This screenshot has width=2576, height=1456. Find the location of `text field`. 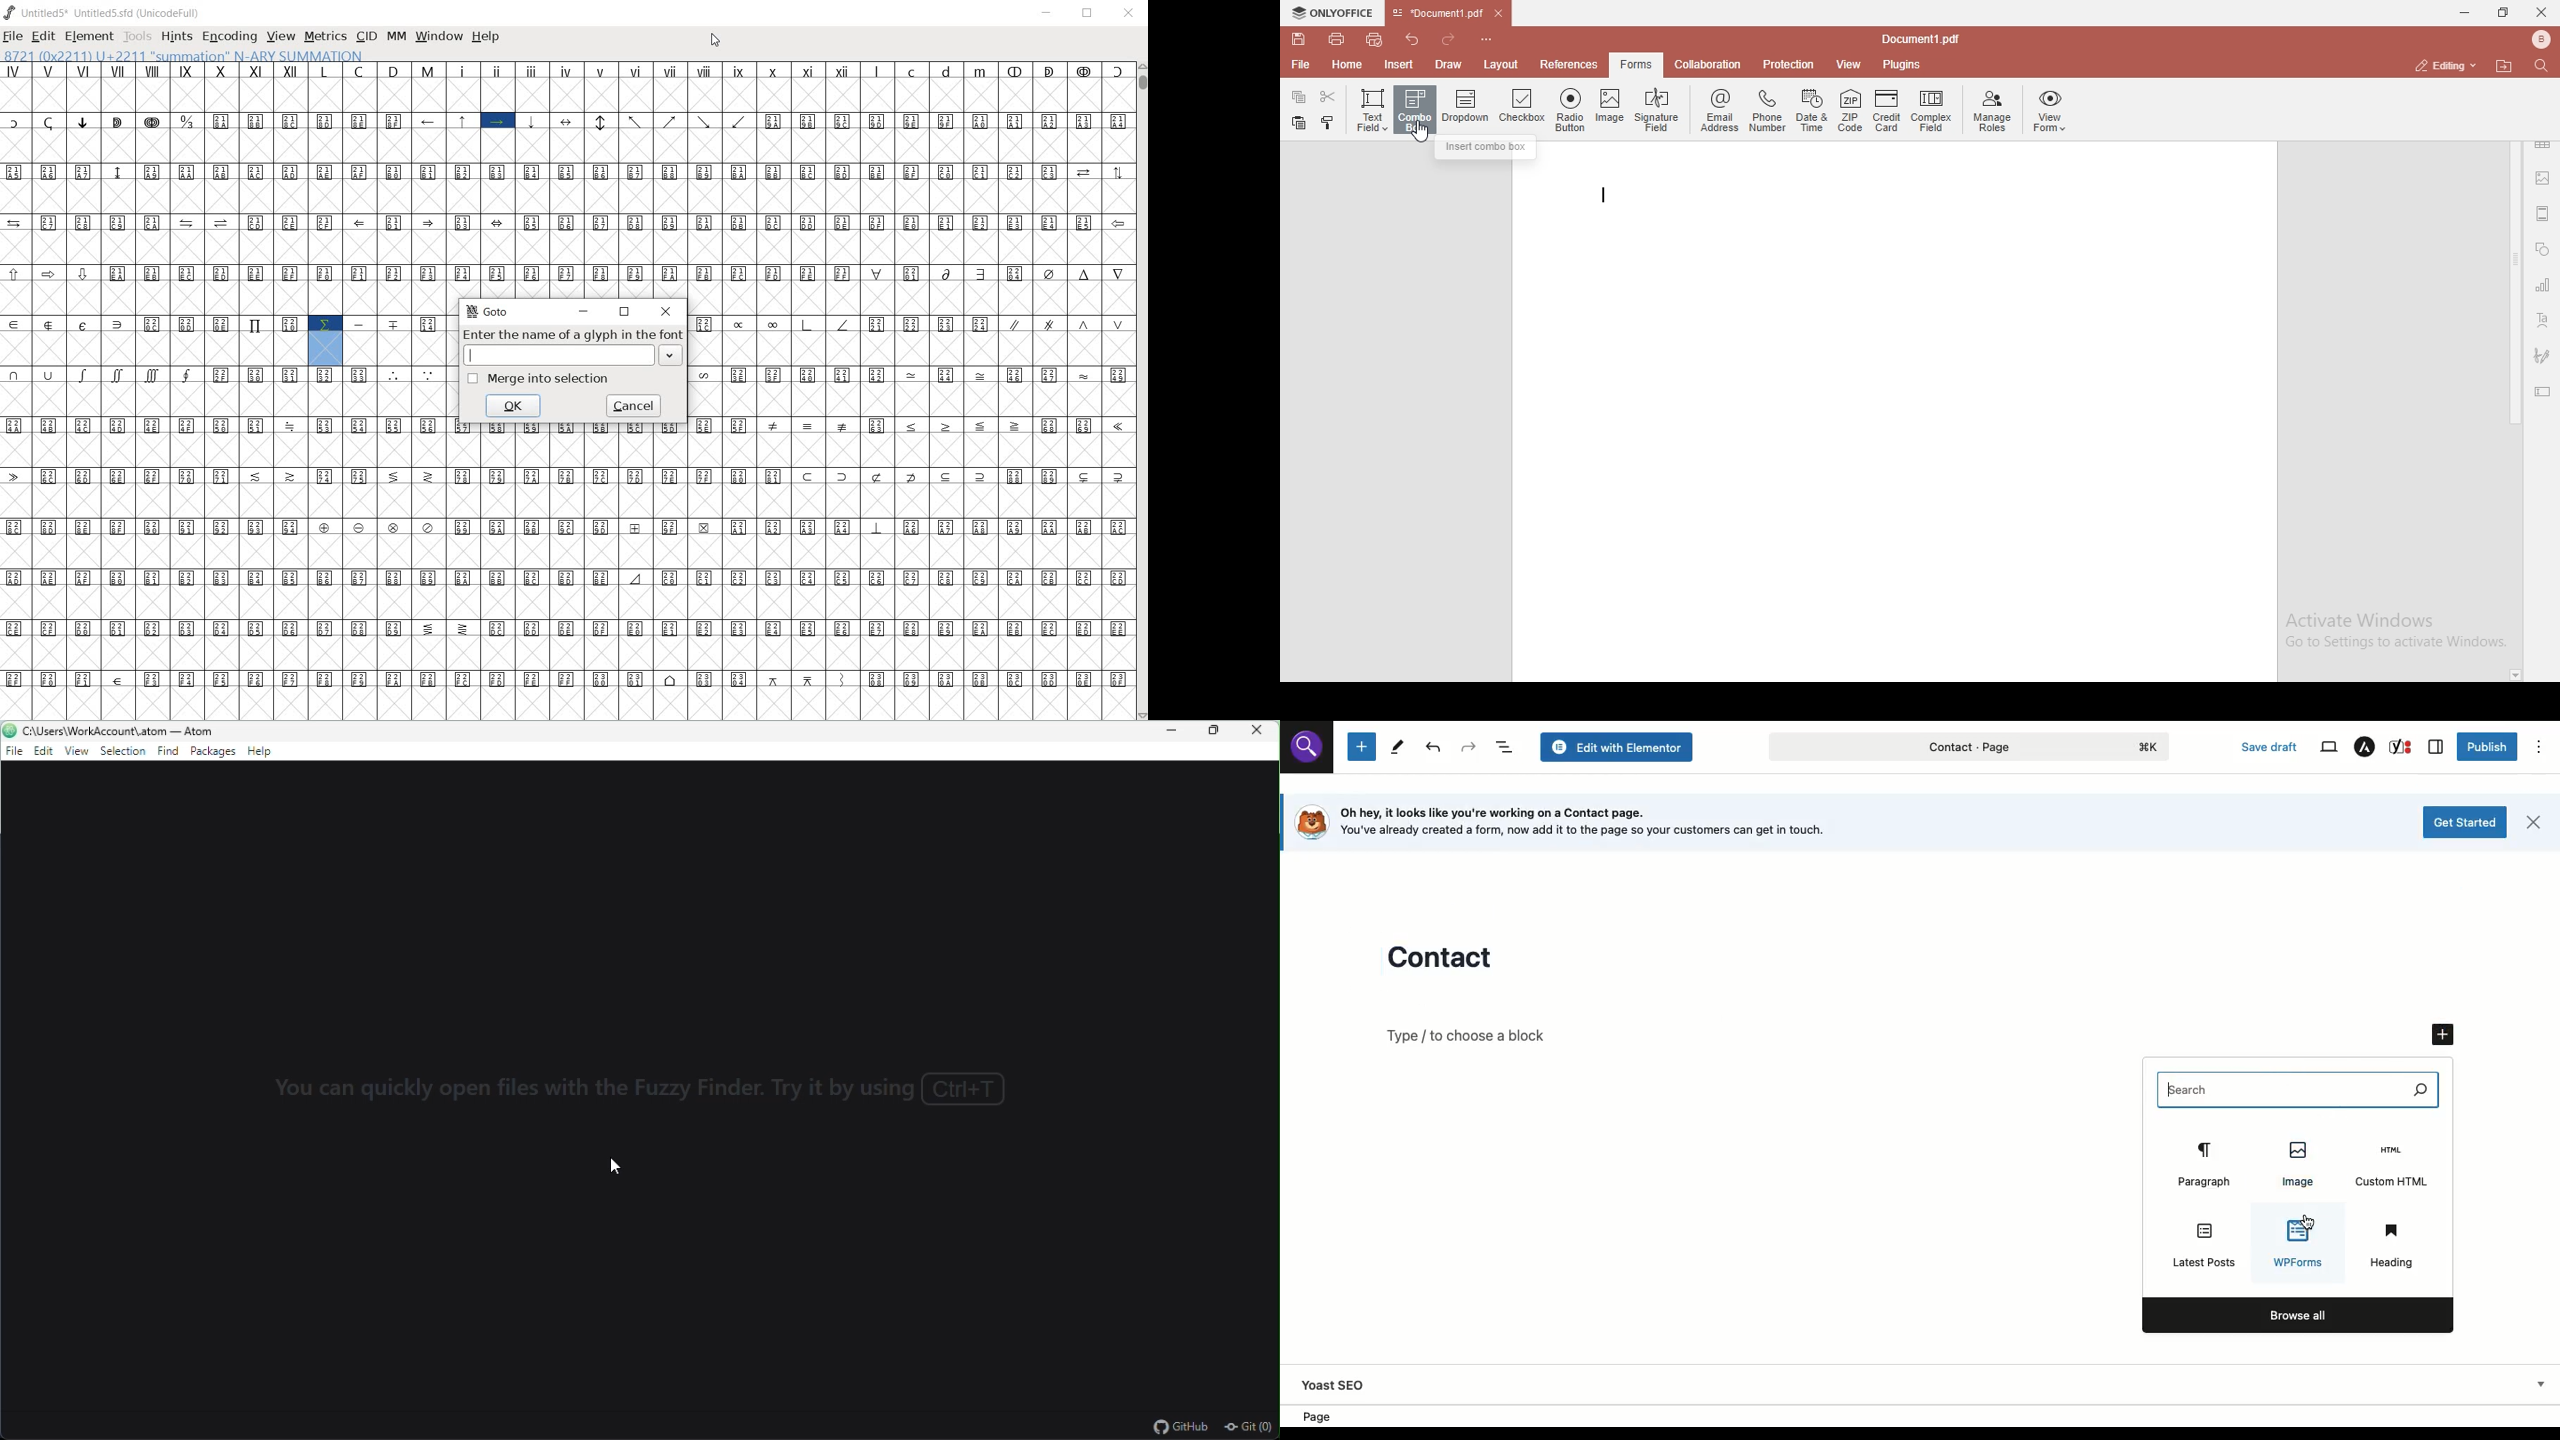

text field is located at coordinates (1370, 108).